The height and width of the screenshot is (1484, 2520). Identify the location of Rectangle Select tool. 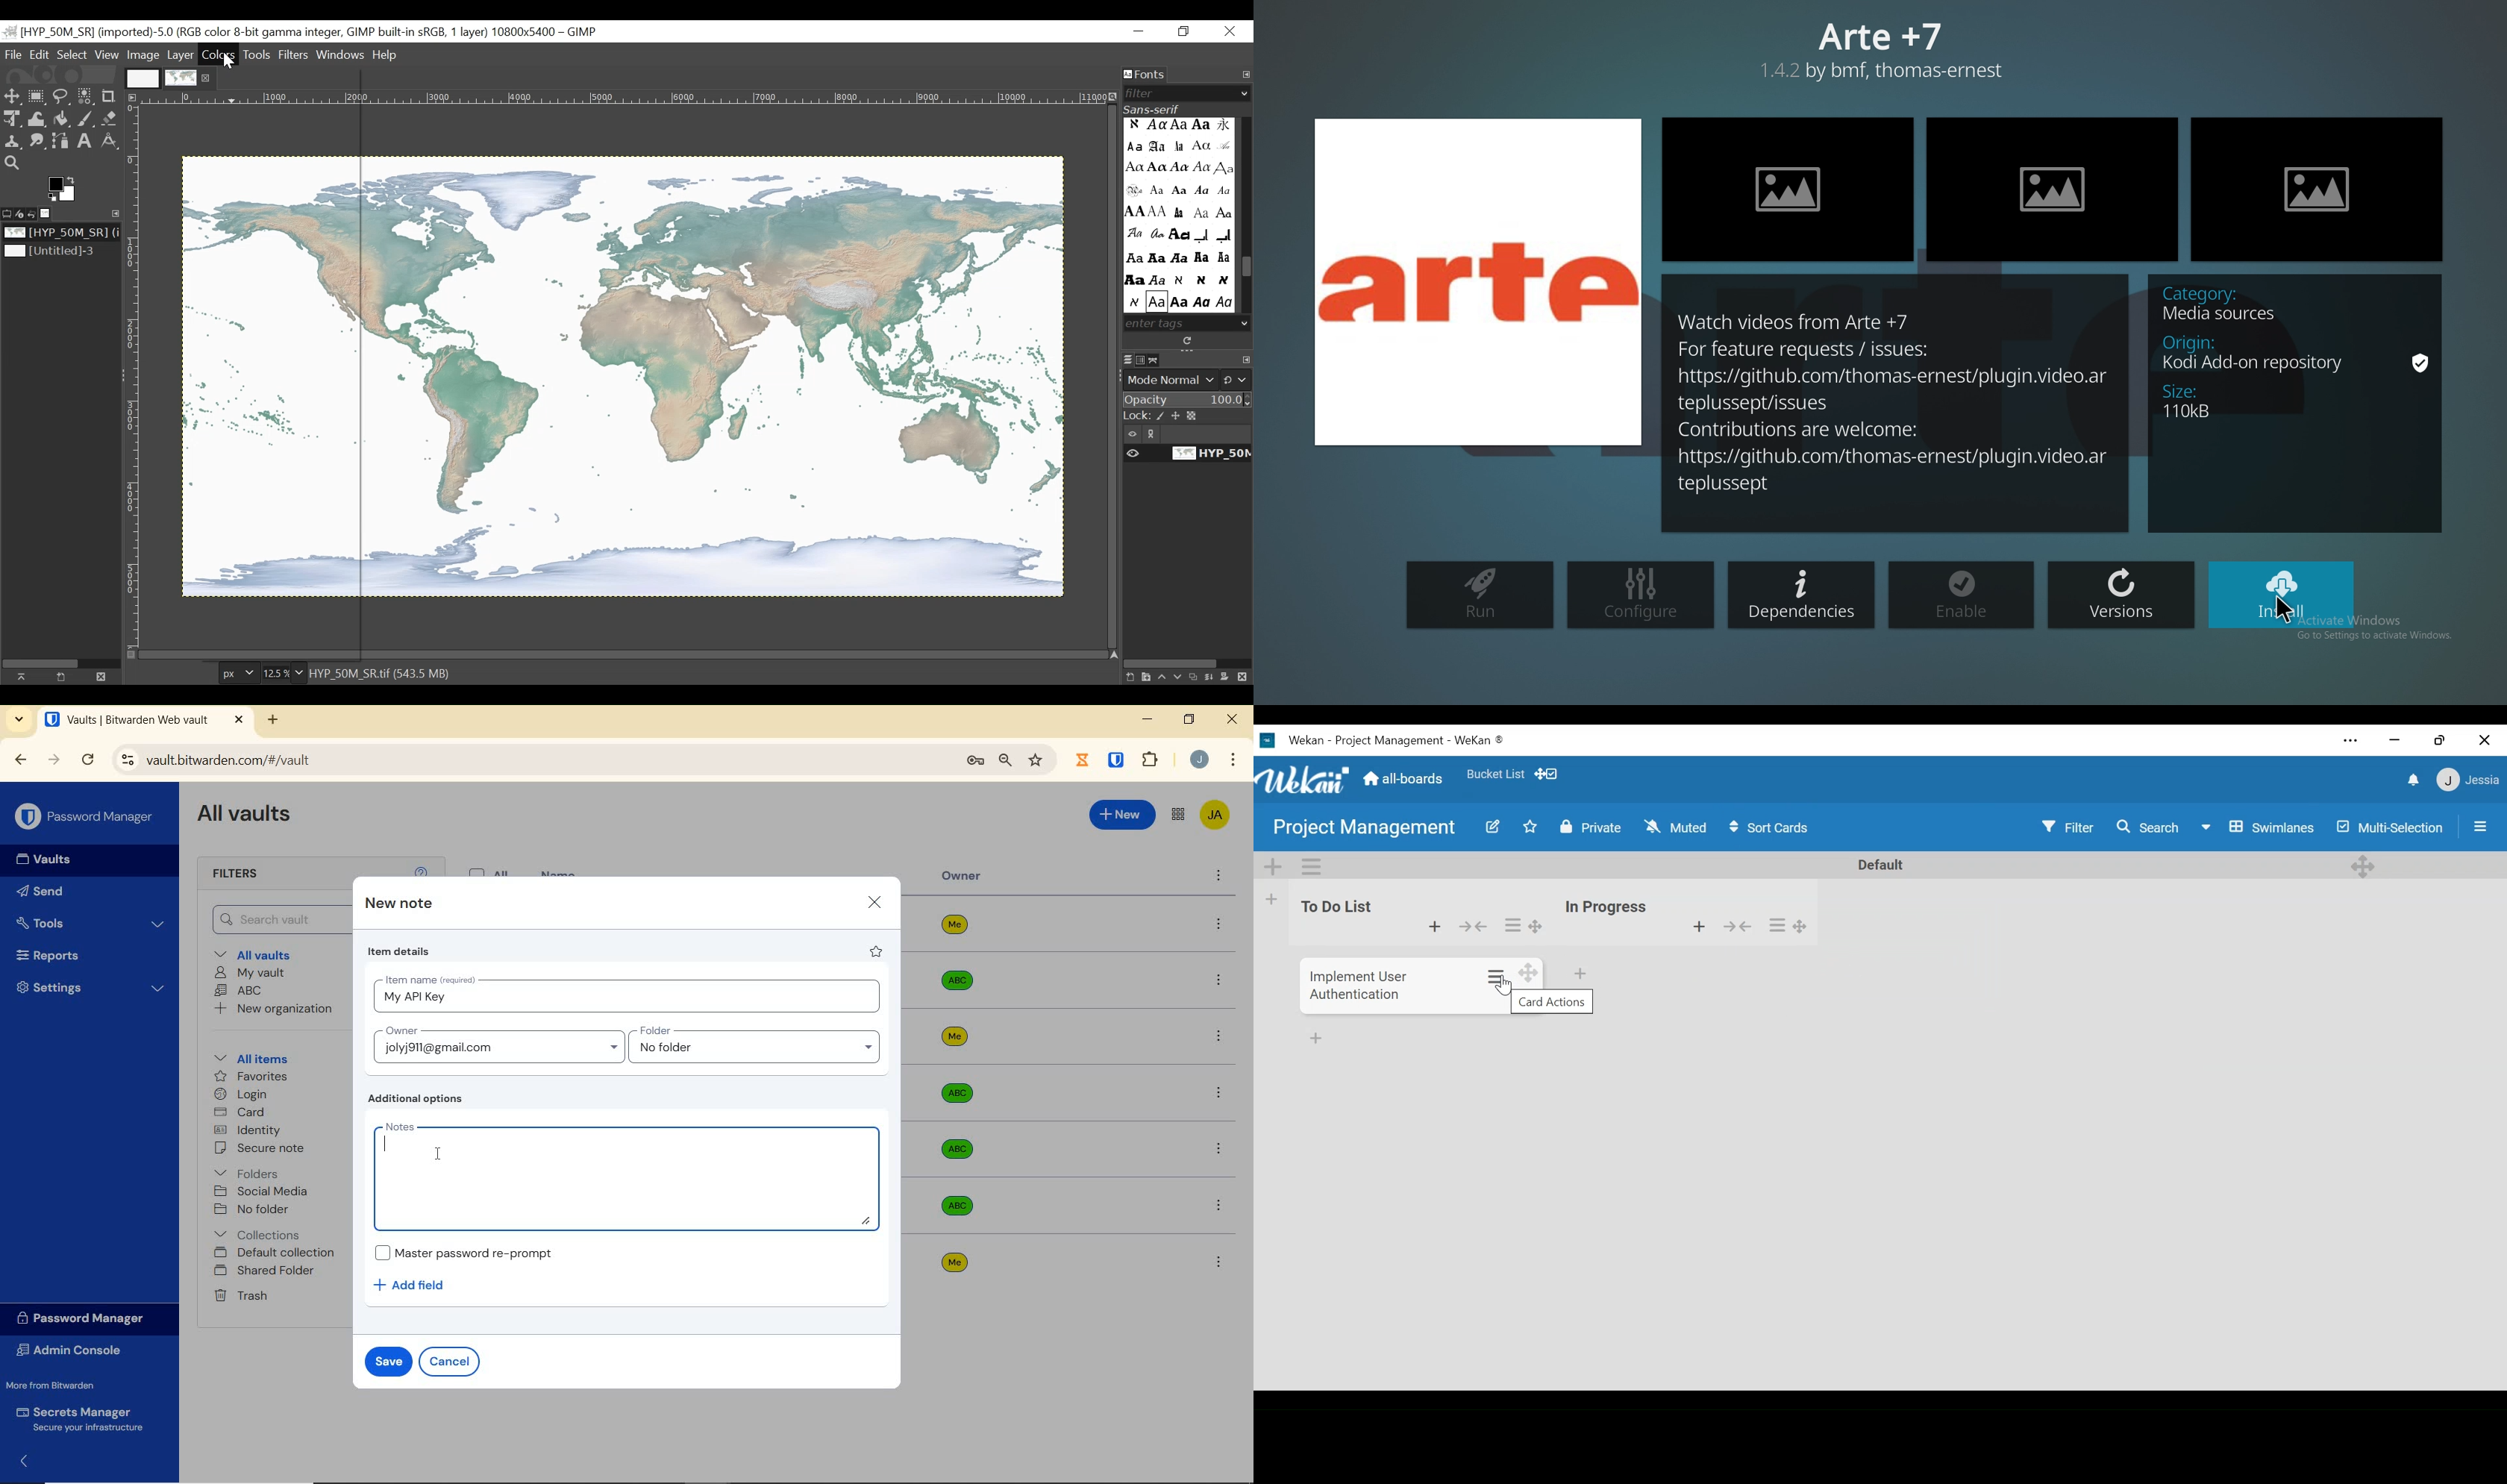
(37, 97).